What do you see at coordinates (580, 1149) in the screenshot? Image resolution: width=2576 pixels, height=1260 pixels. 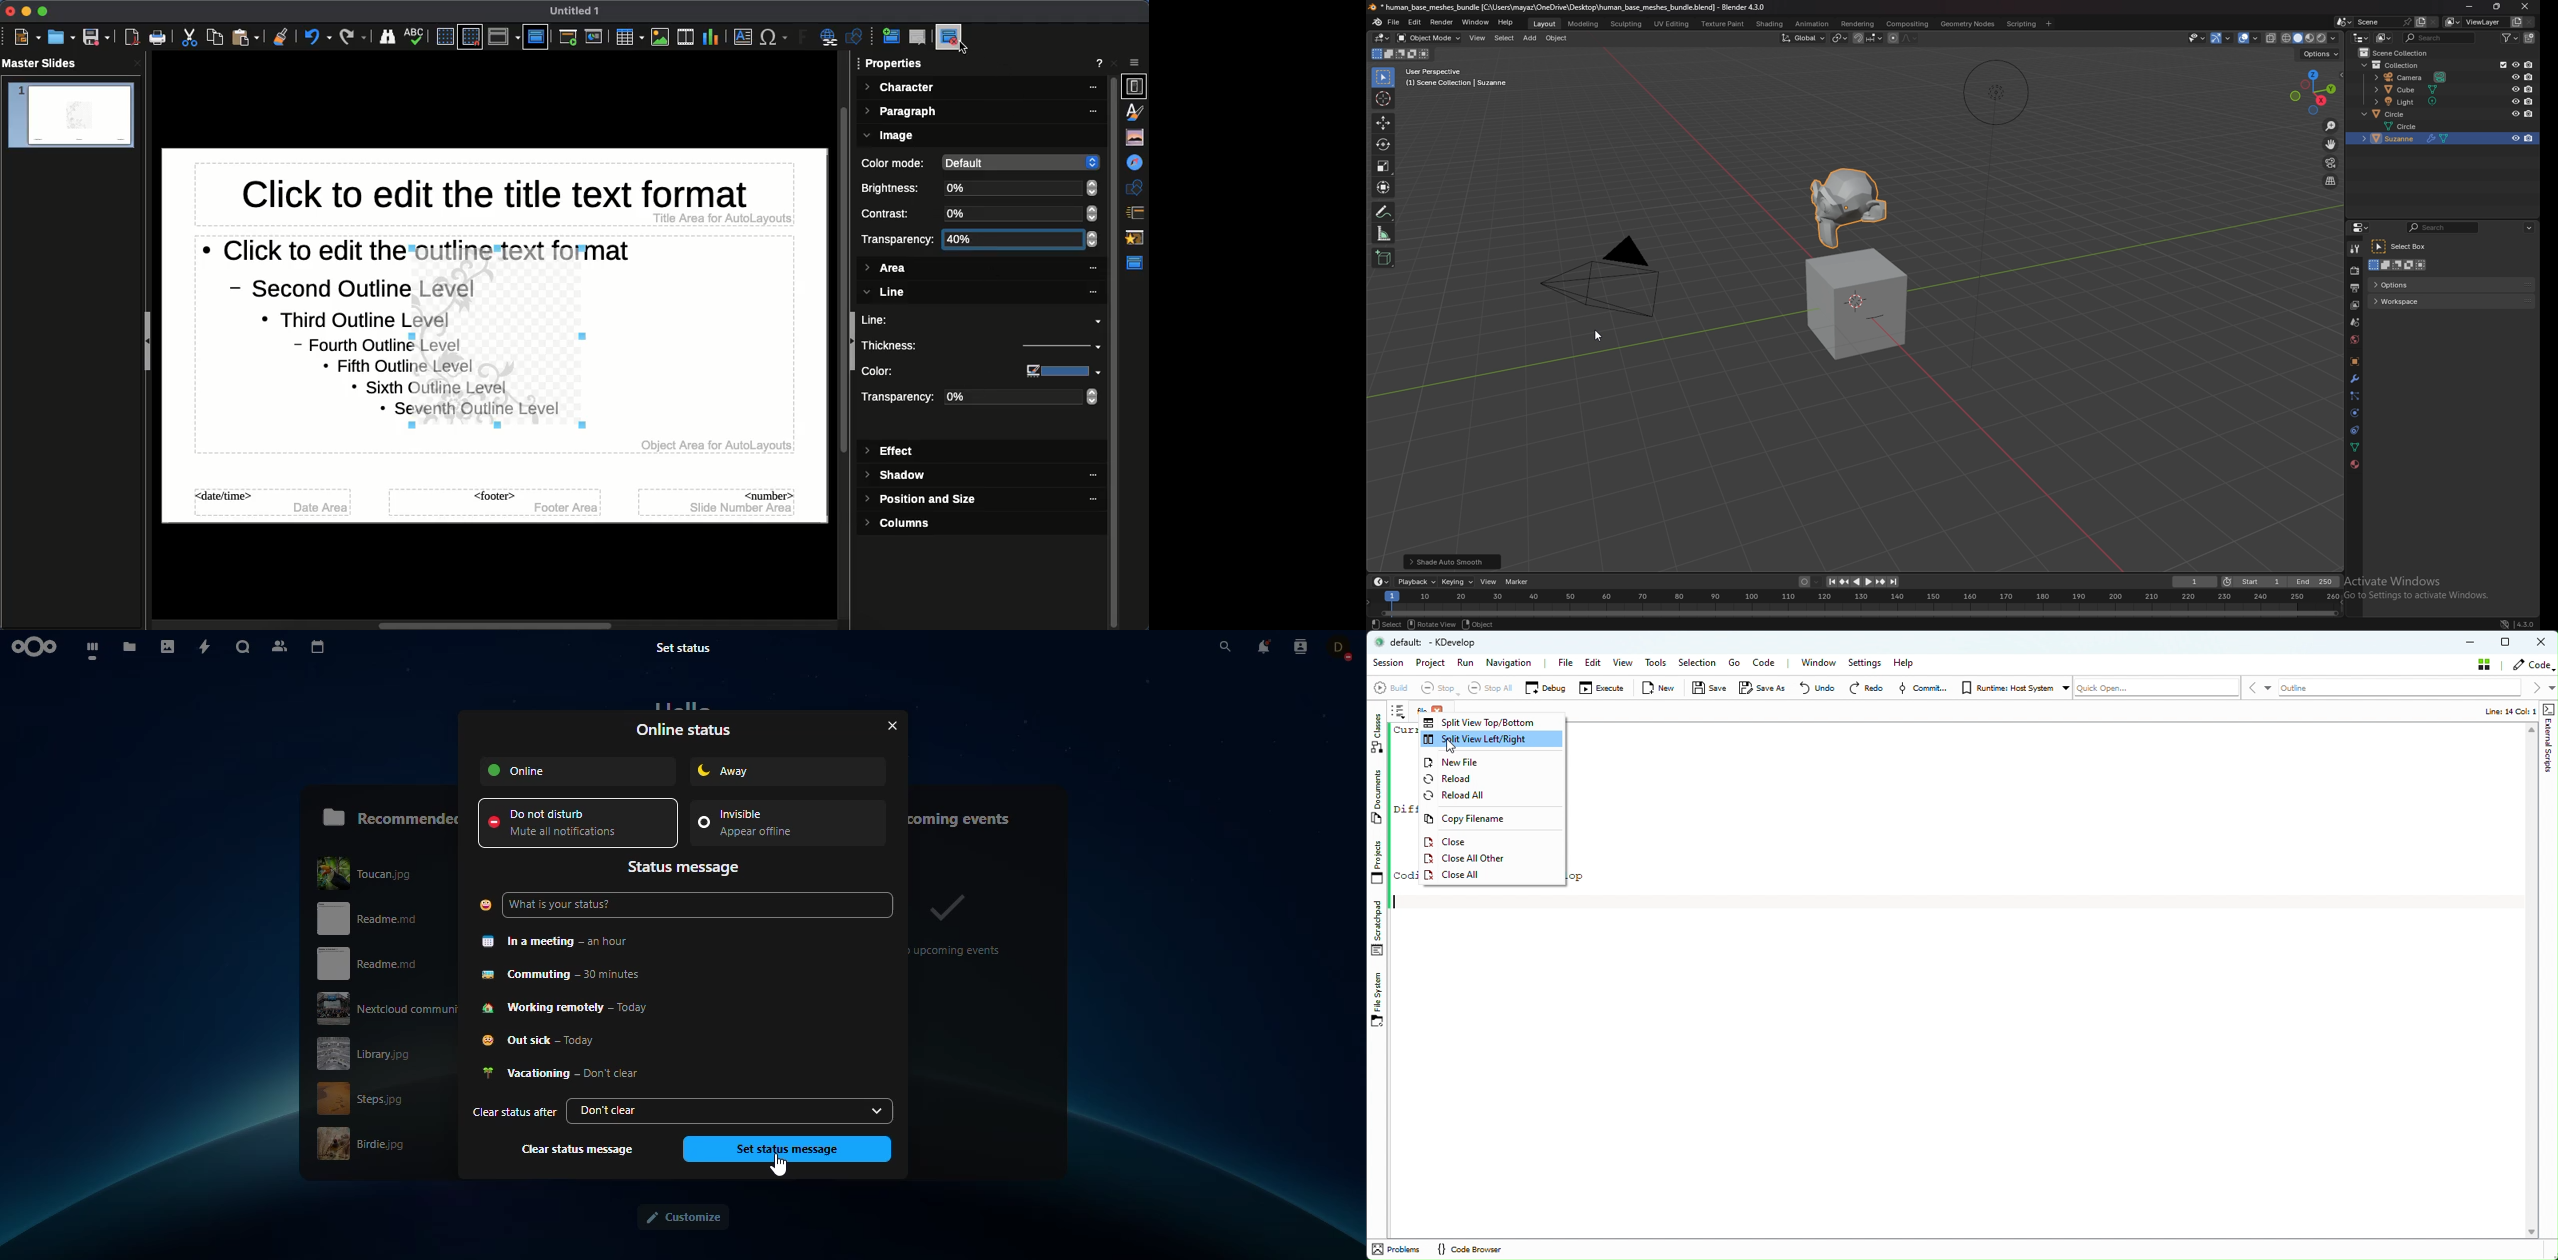 I see `clear status message` at bounding box center [580, 1149].